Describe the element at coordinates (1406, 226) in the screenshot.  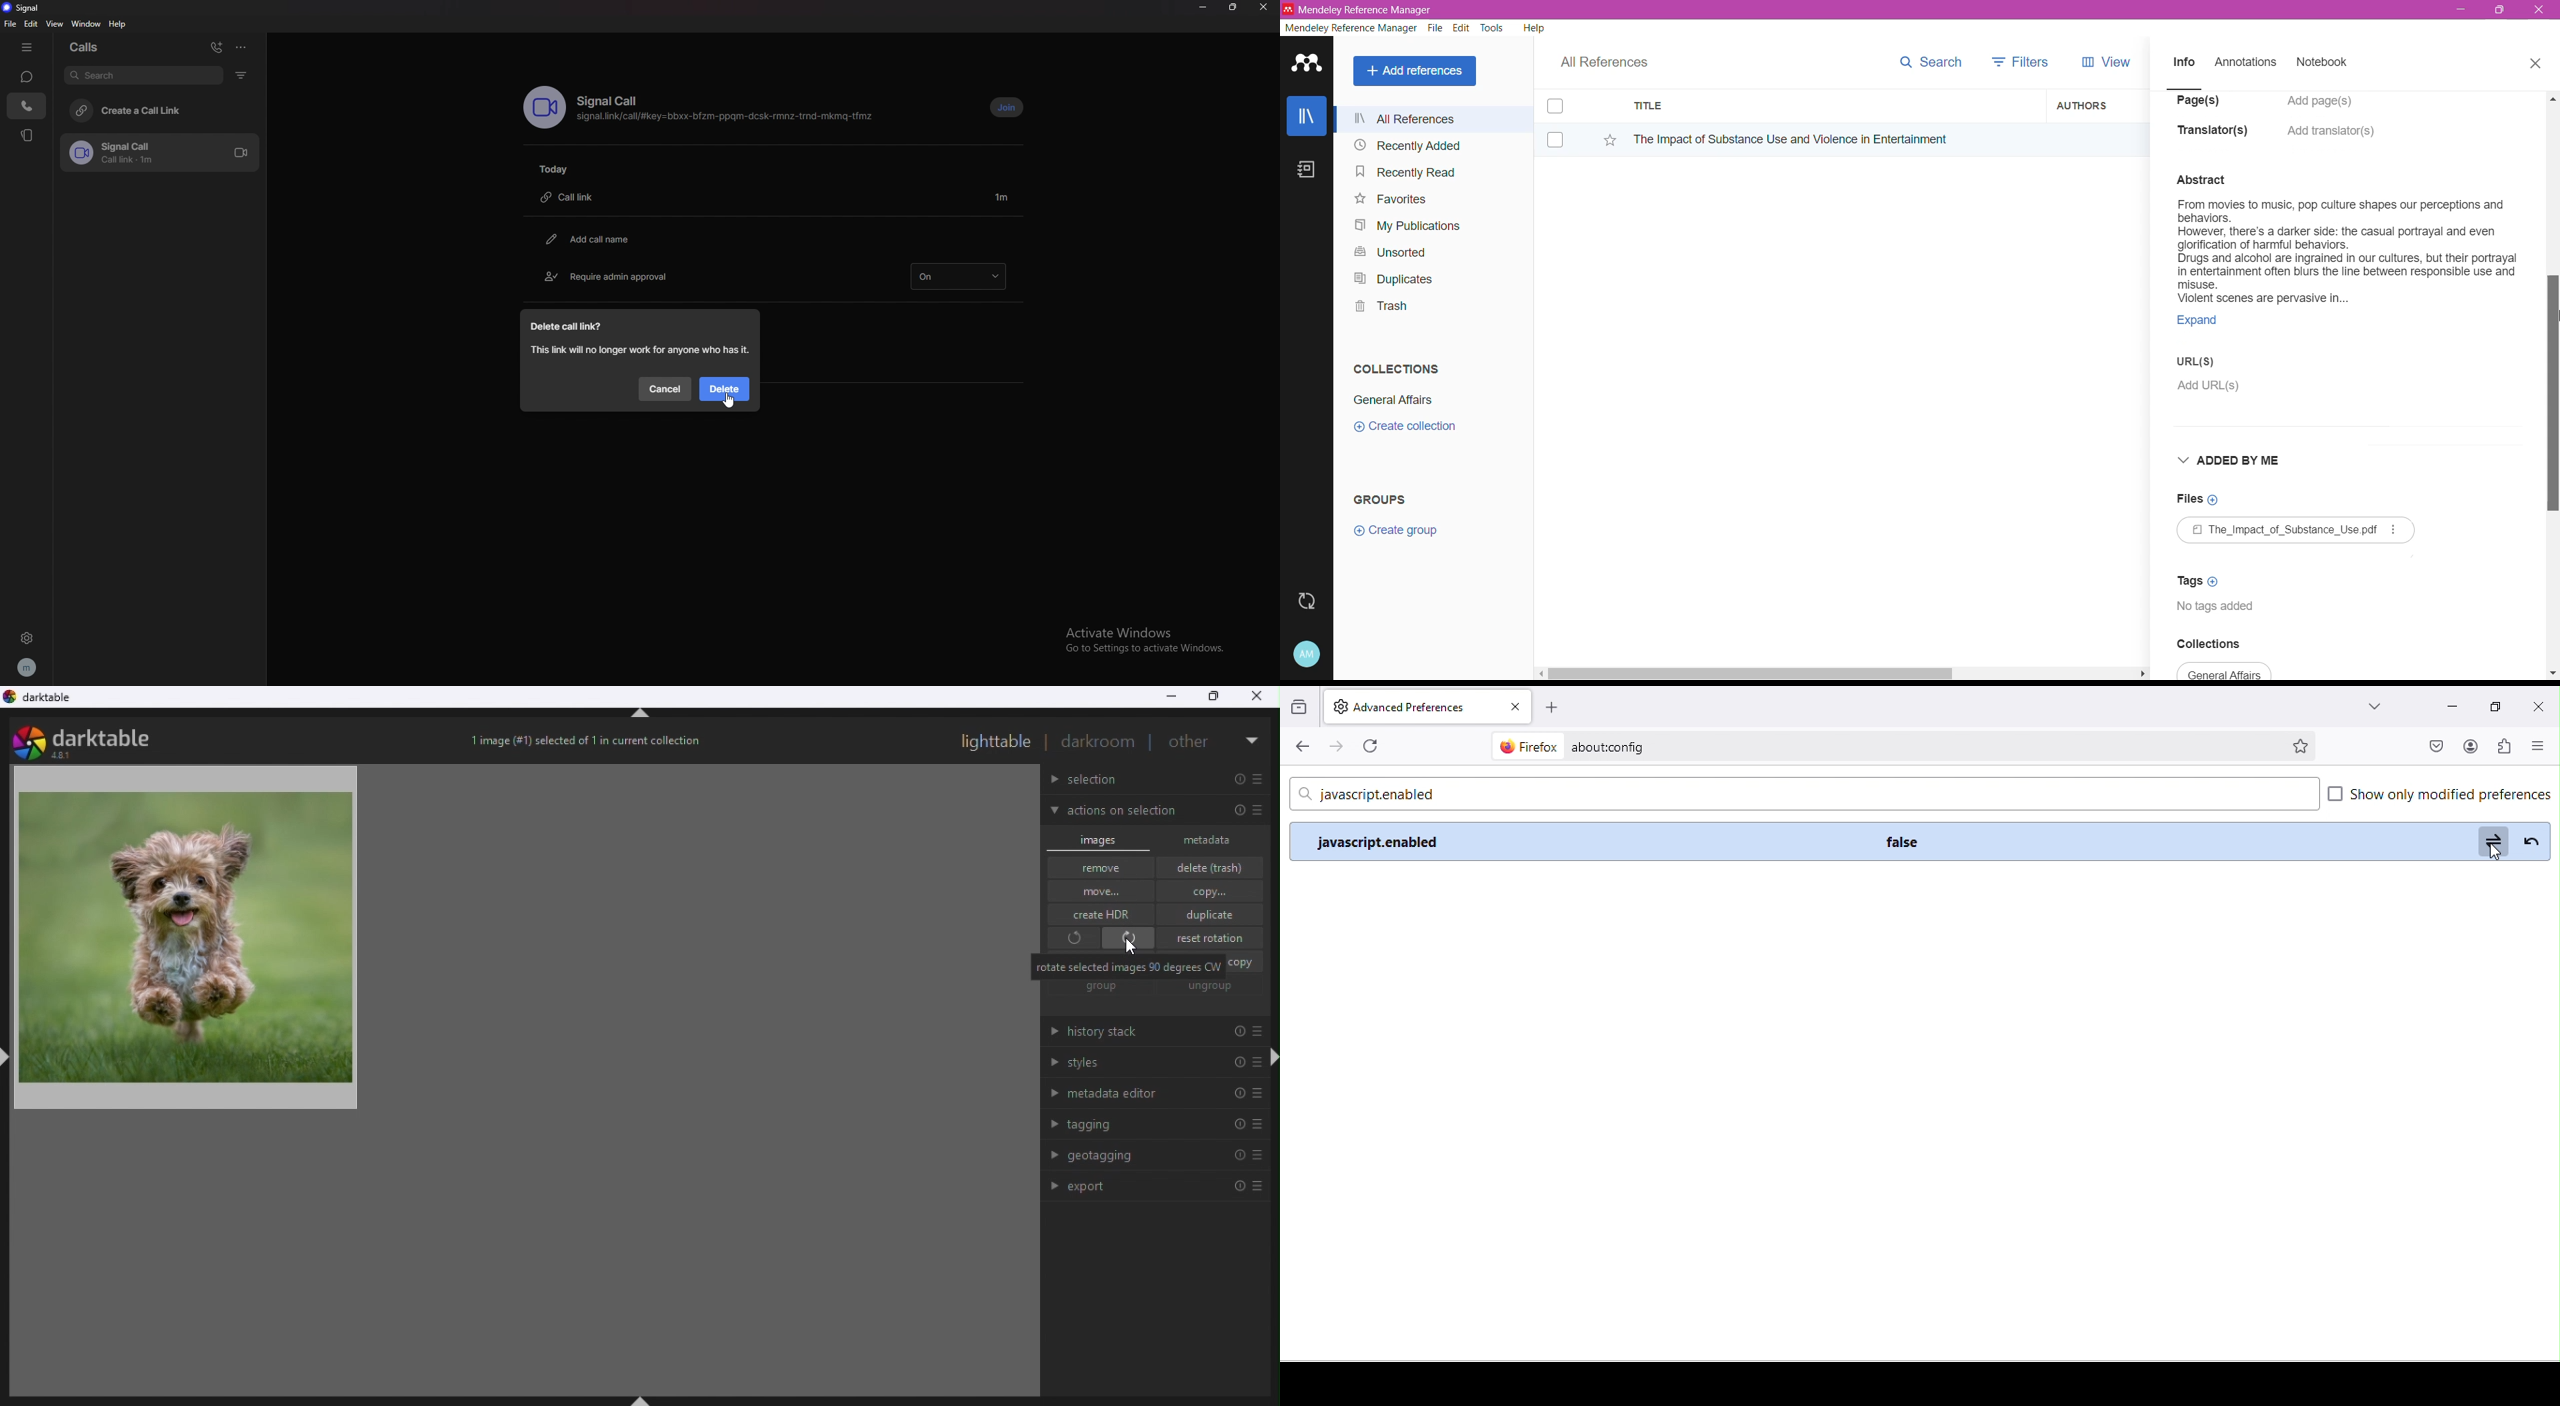
I see `My Publications` at that location.